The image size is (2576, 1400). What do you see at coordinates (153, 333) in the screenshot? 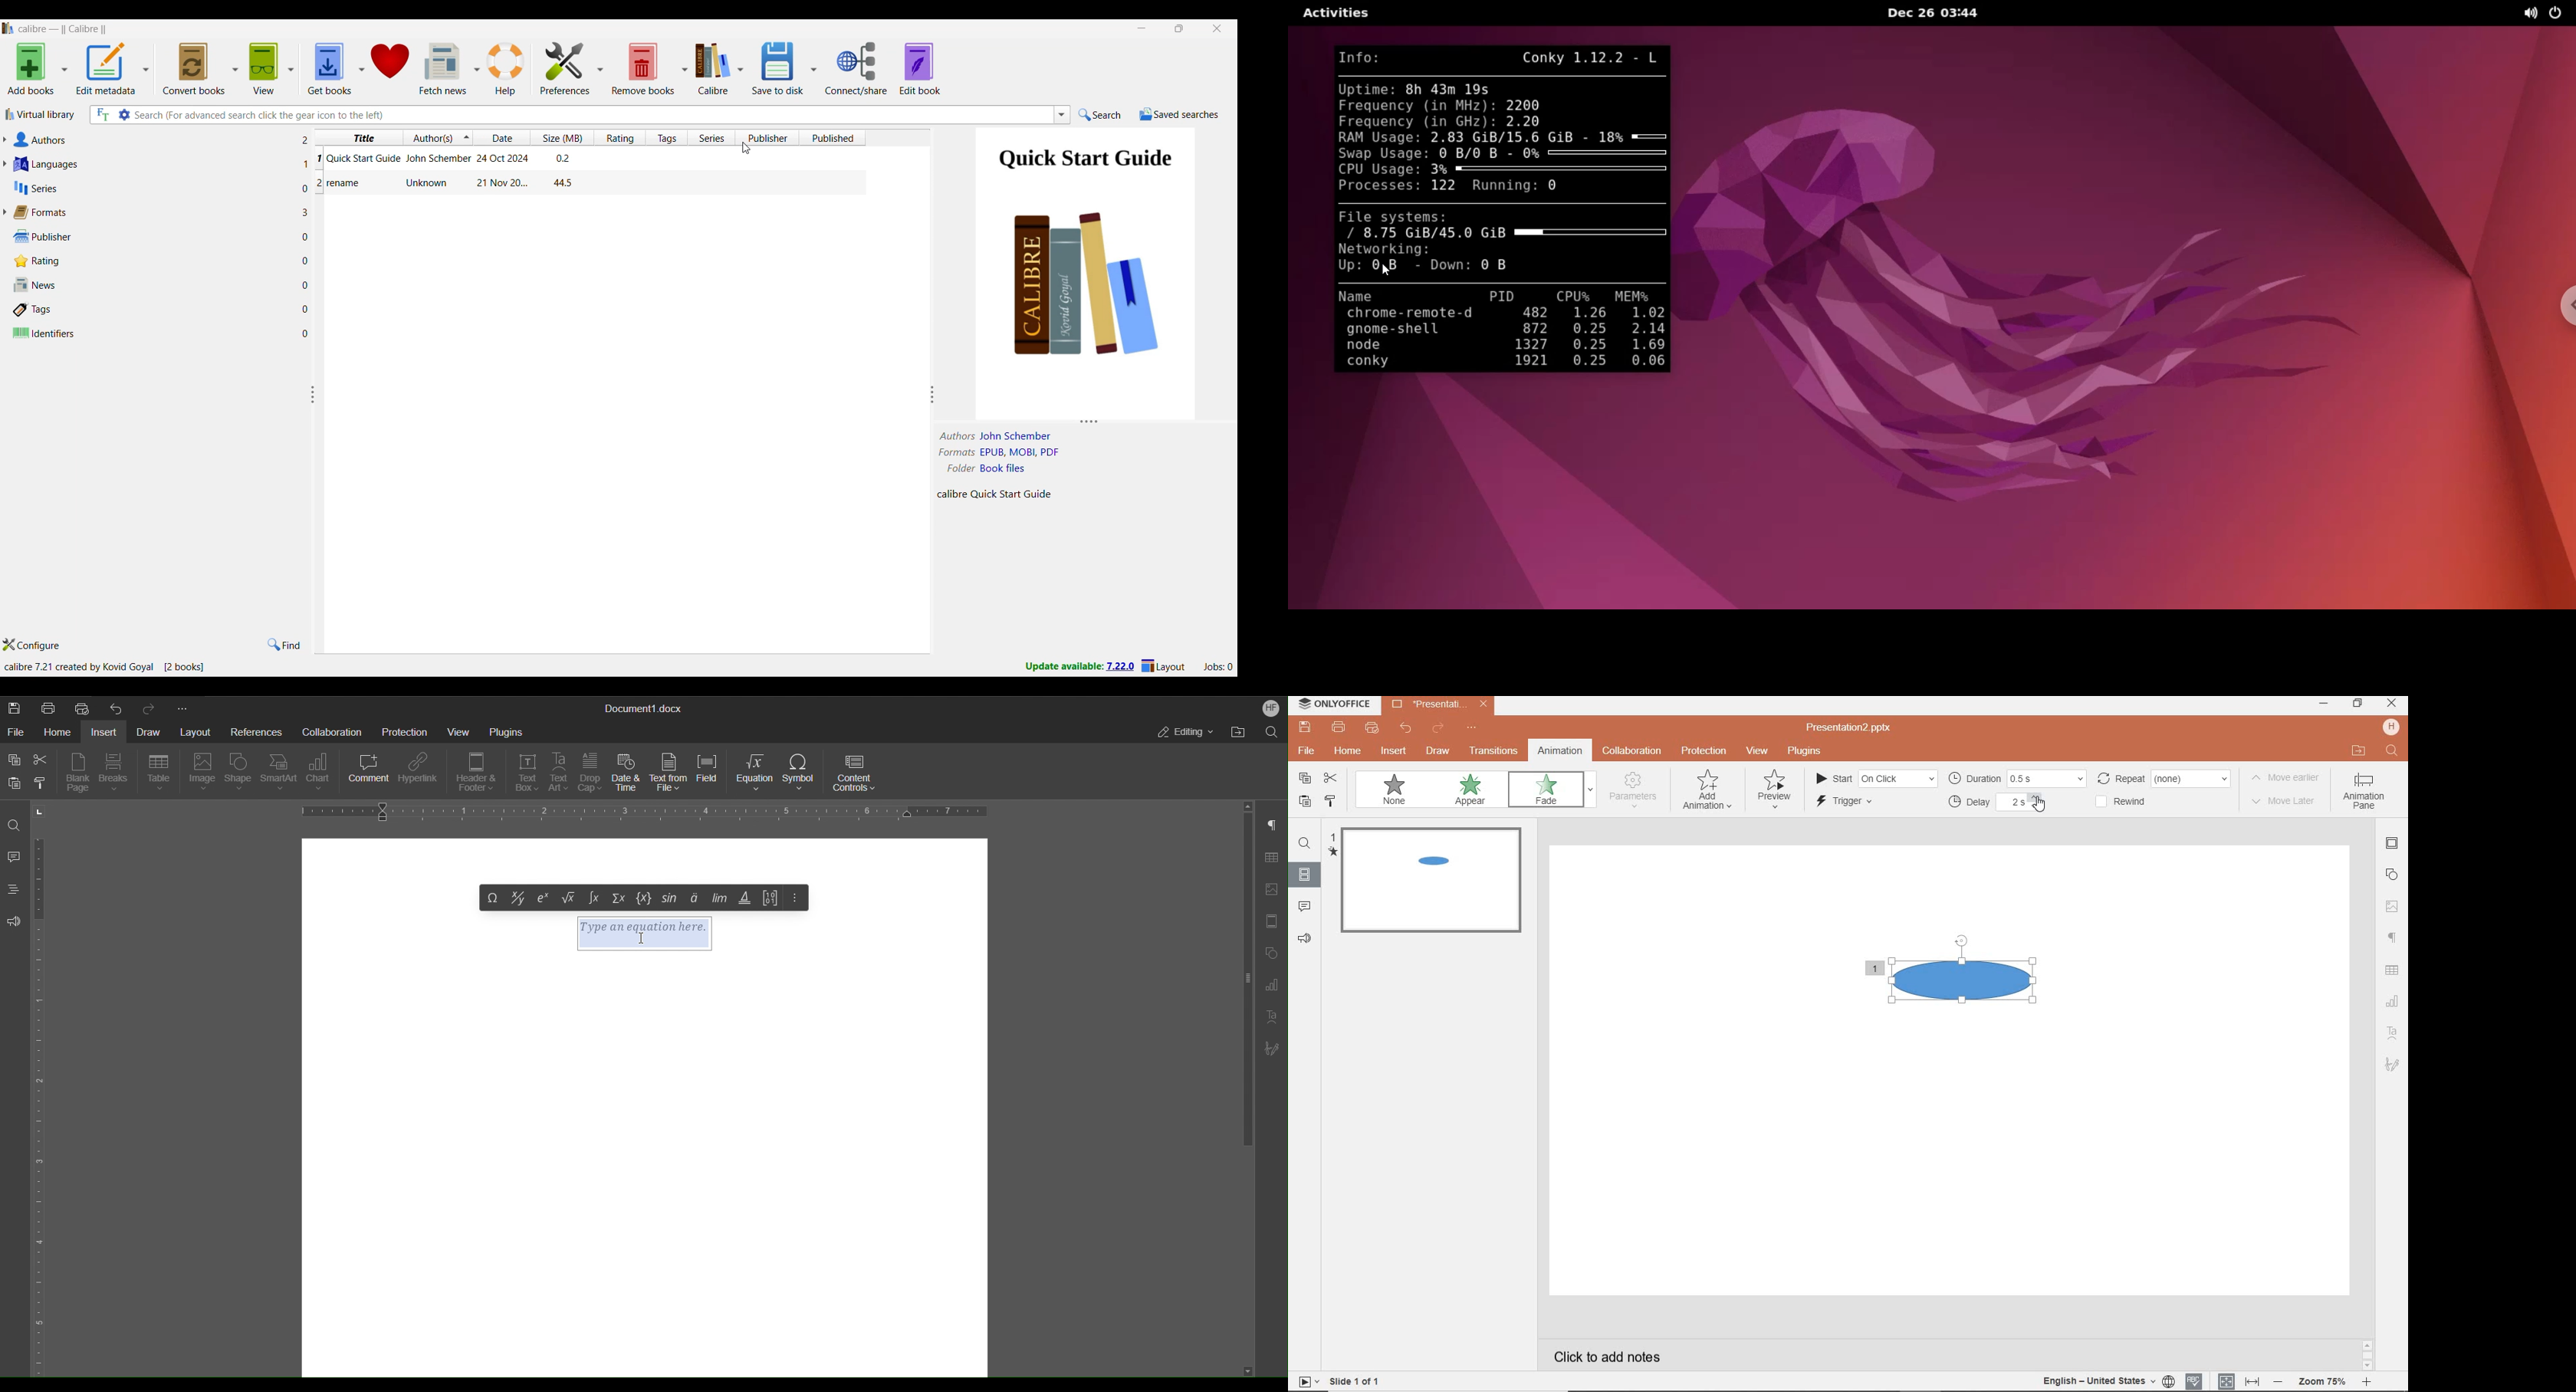
I see `Identifiers` at bounding box center [153, 333].